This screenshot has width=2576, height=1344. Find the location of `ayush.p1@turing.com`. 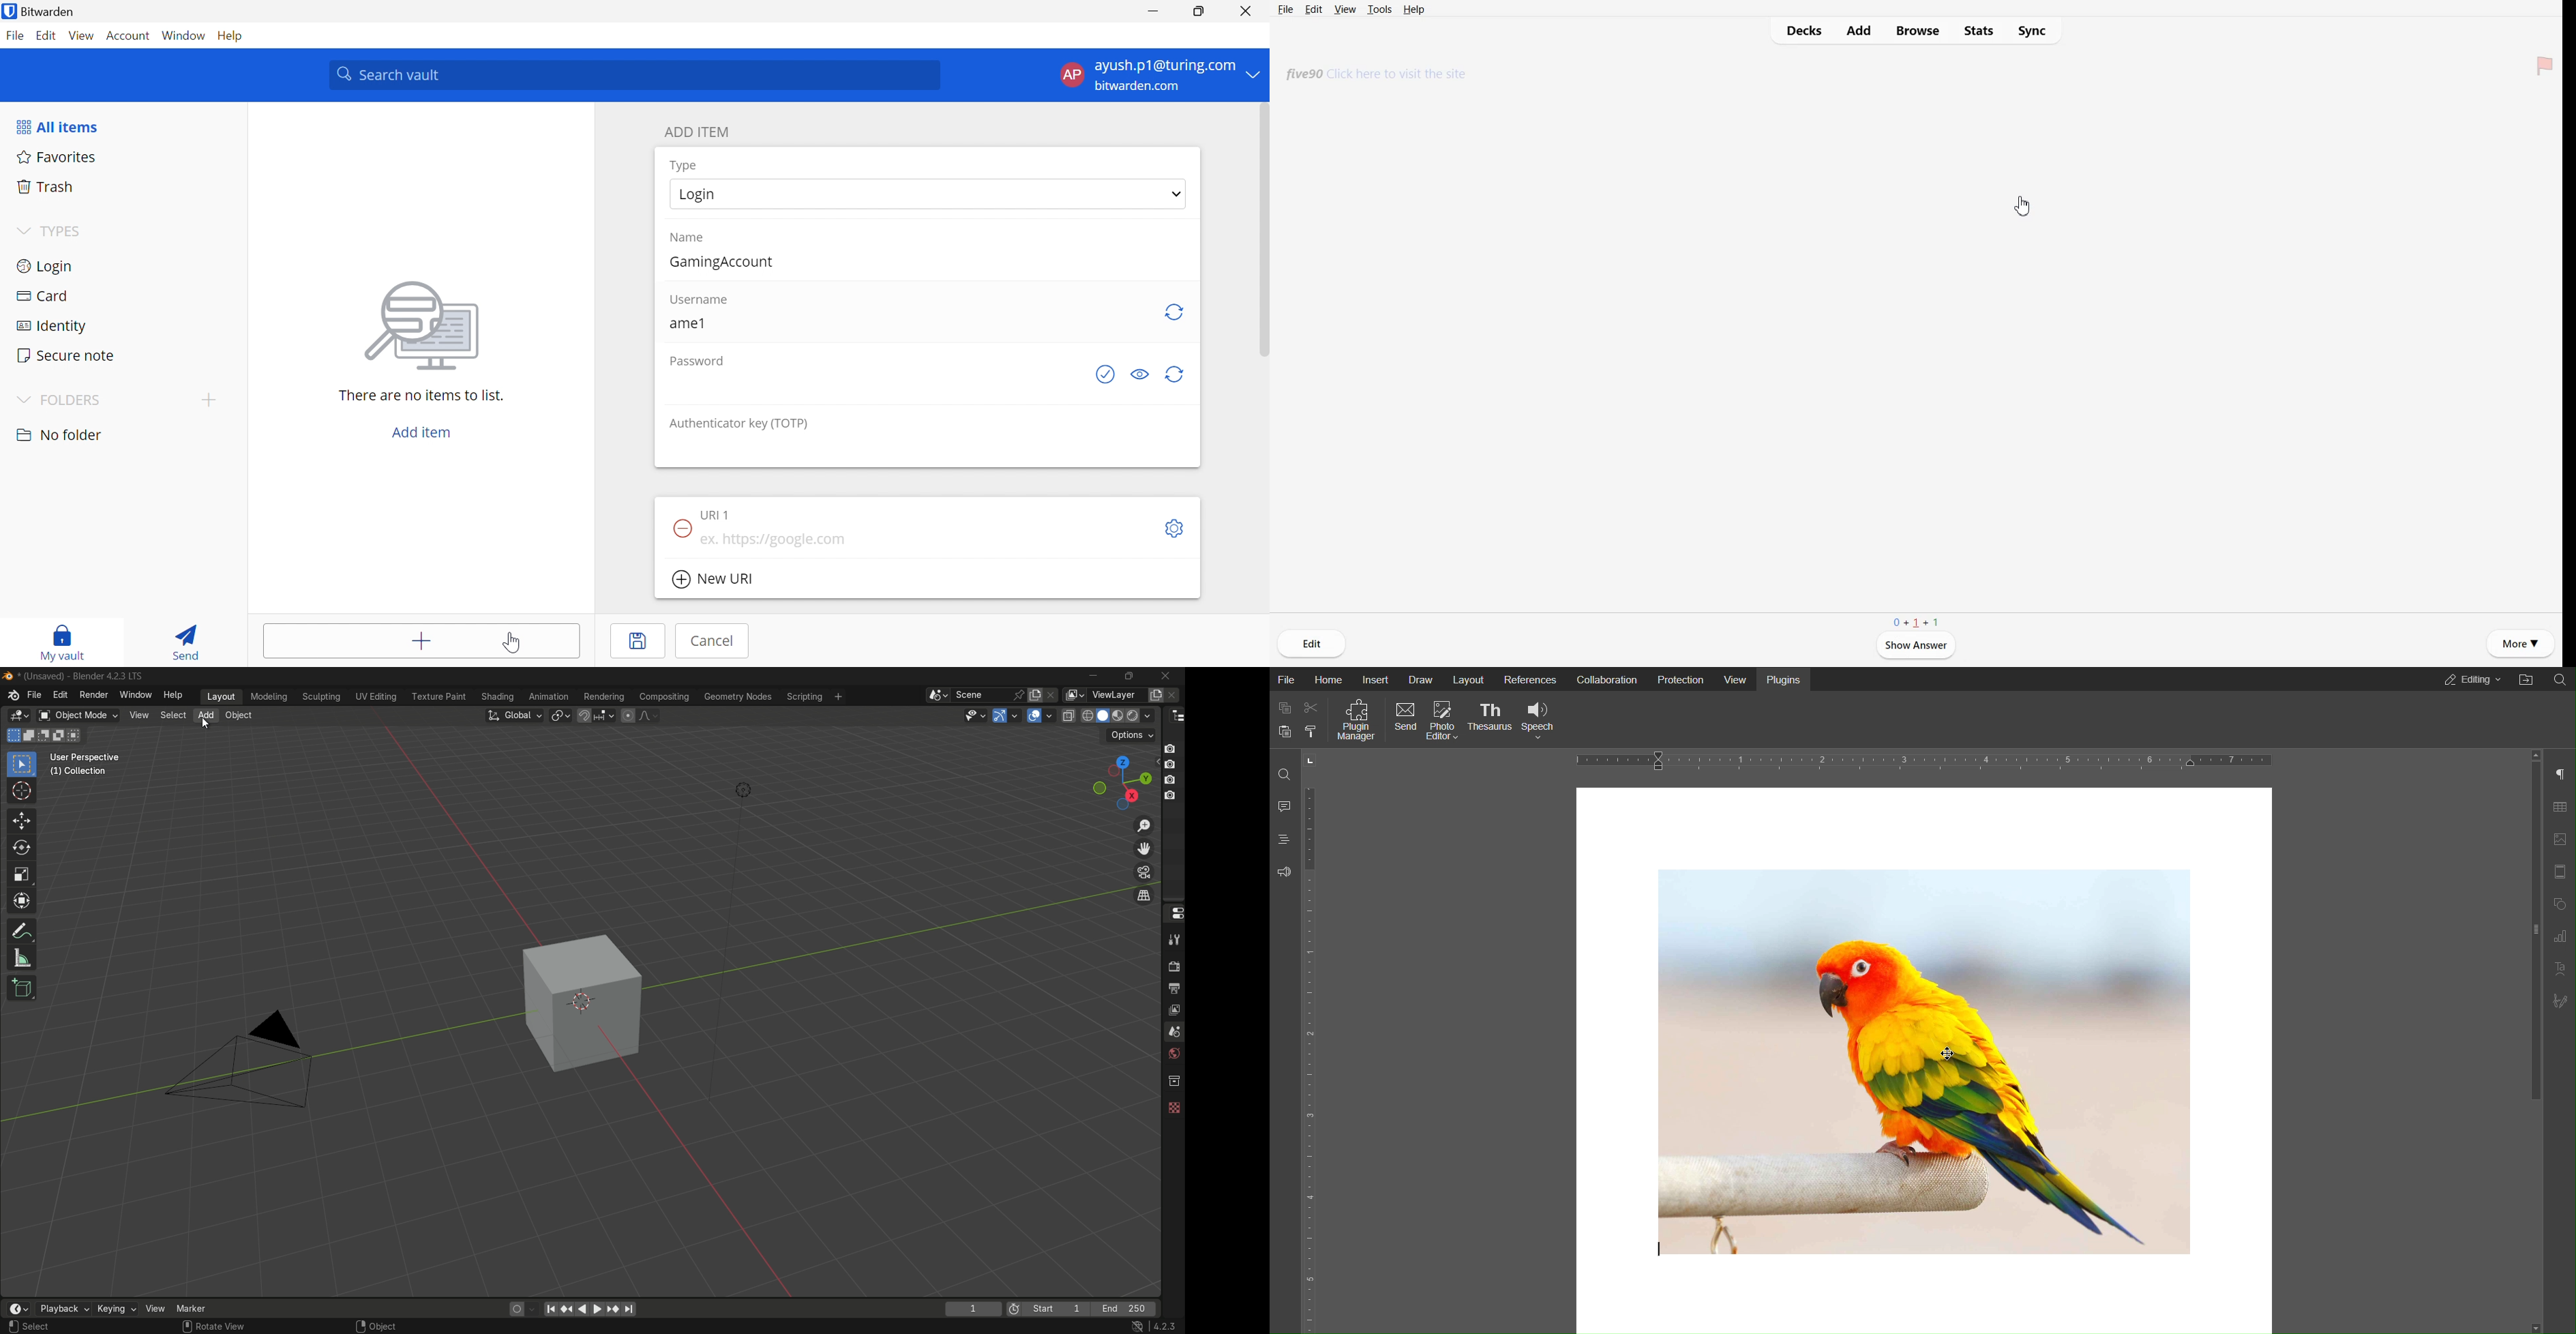

ayush.p1@turing.com is located at coordinates (1168, 67).